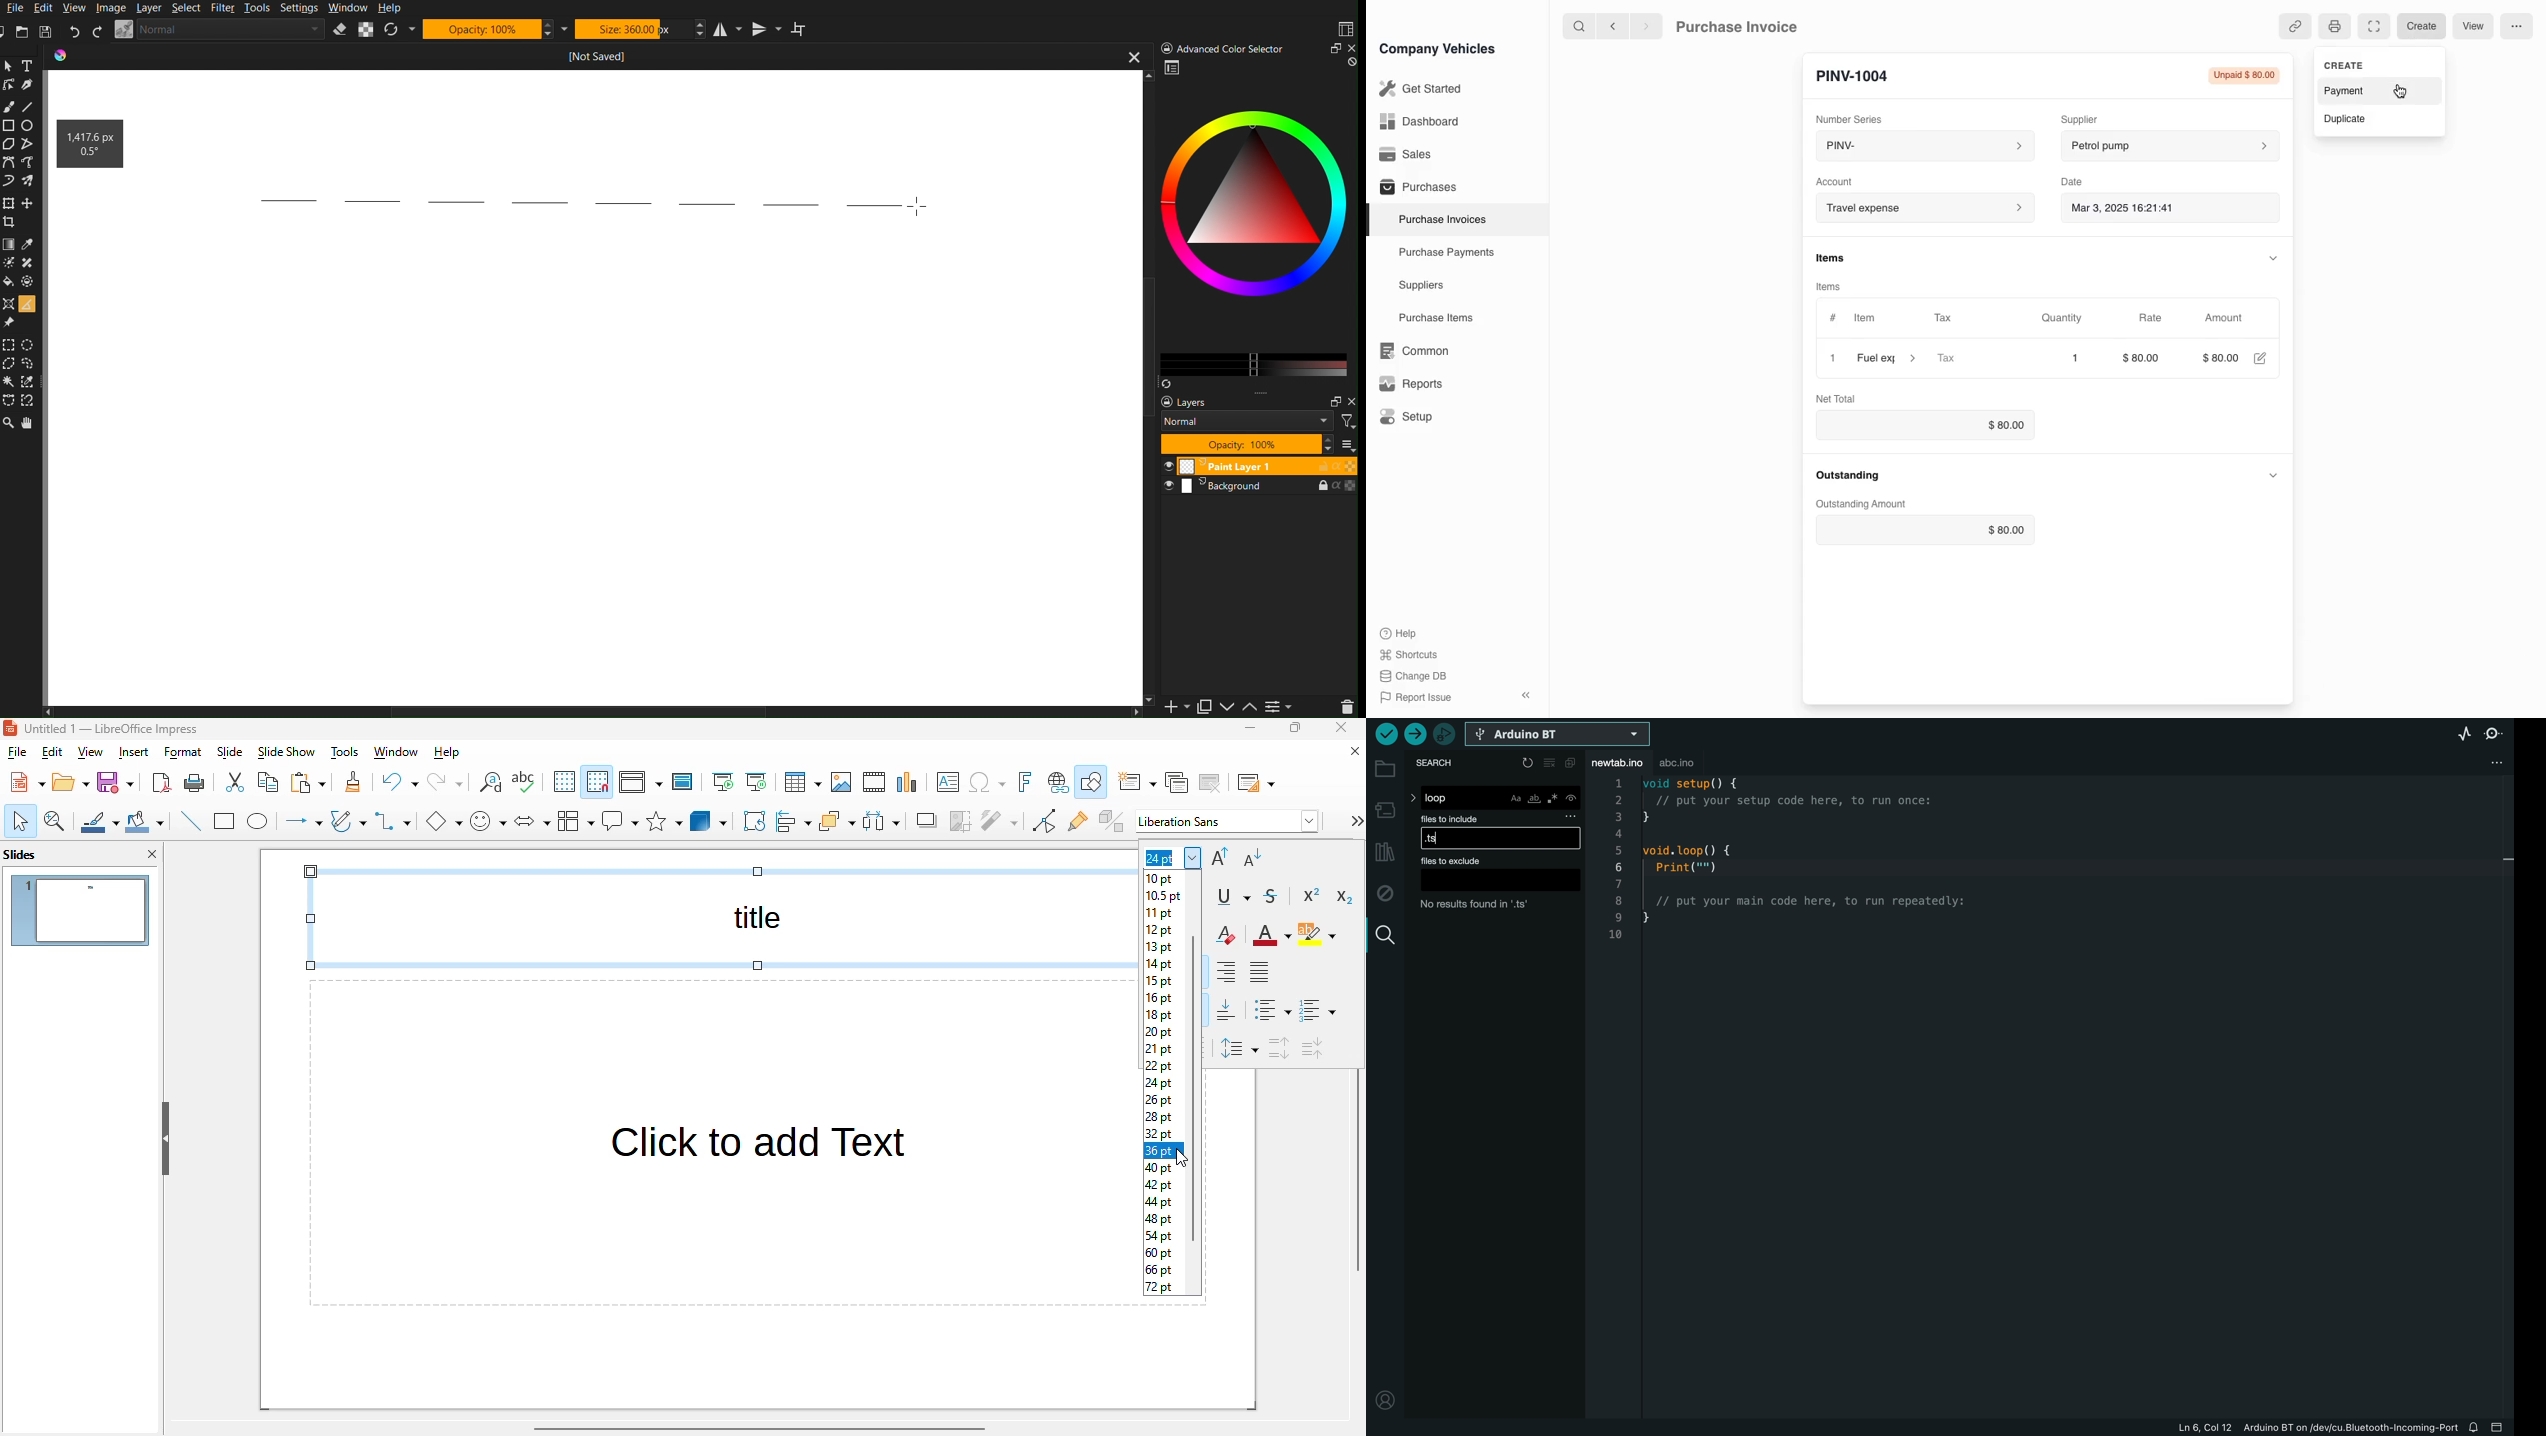 This screenshot has width=2548, height=1456. Describe the element at coordinates (1252, 857) in the screenshot. I see `decrease font size` at that location.